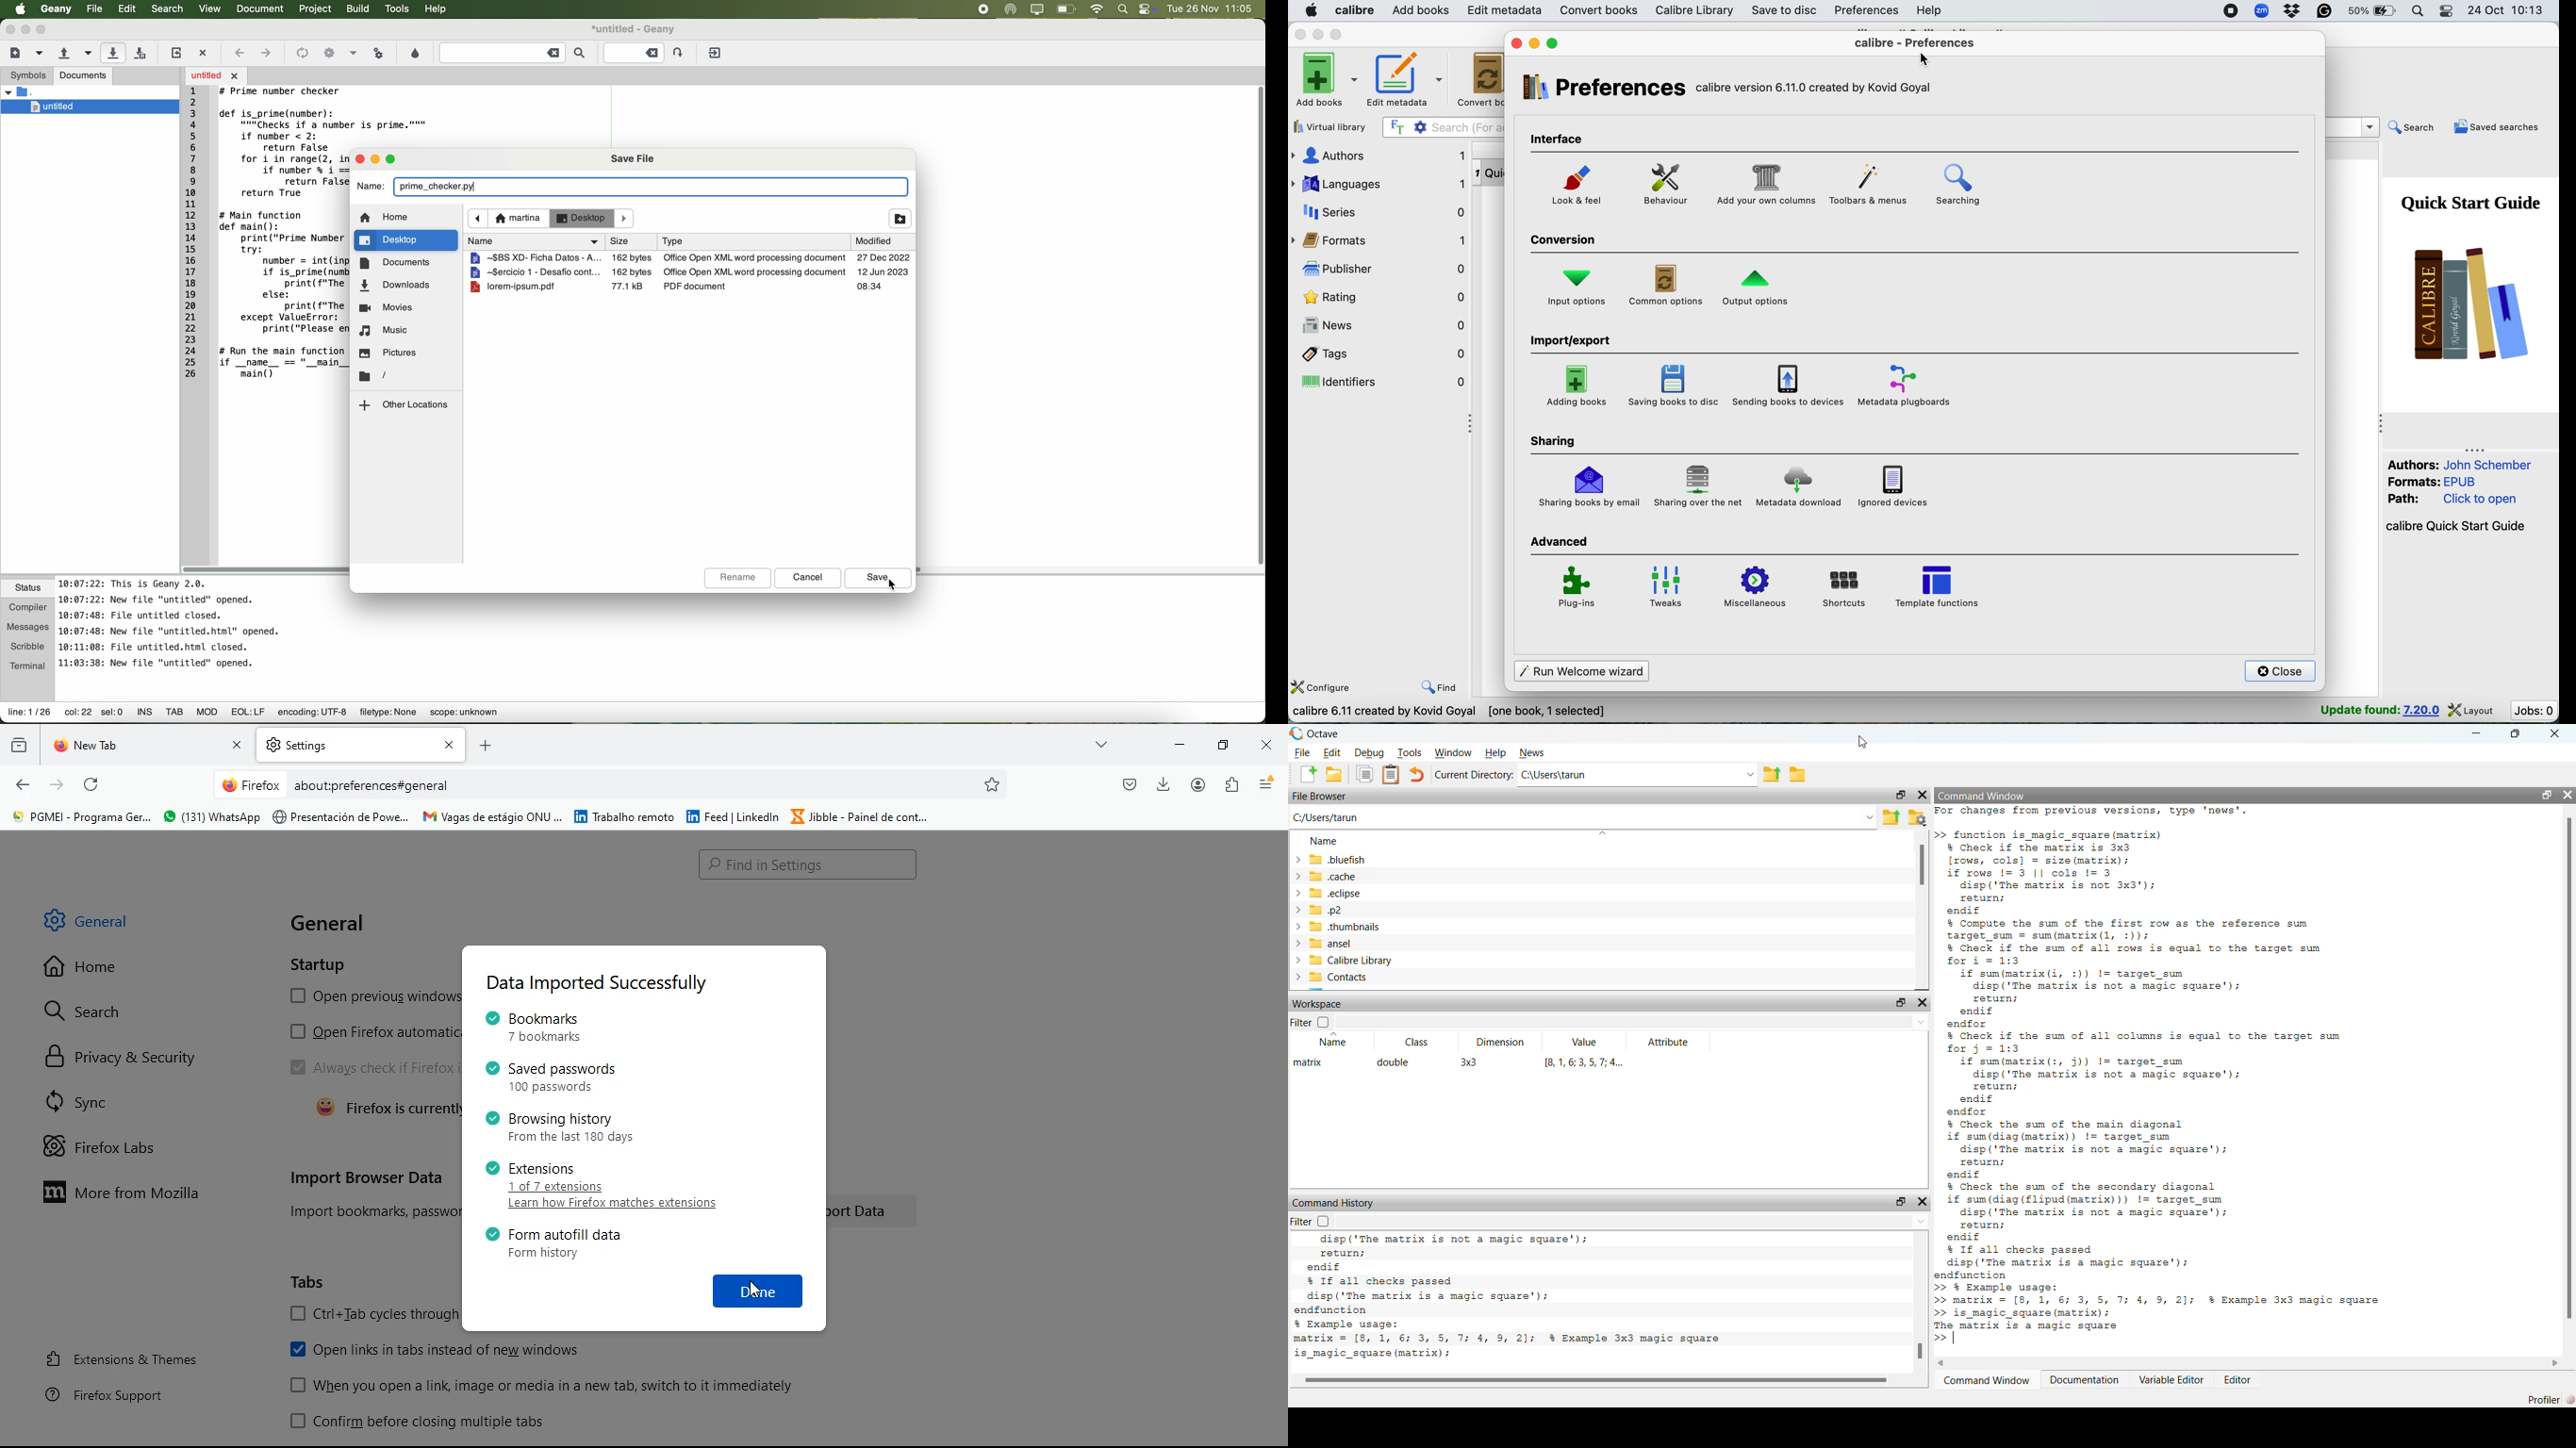 The height and width of the screenshot is (1456, 2576). What do you see at coordinates (414, 53) in the screenshot?
I see `choose color` at bounding box center [414, 53].